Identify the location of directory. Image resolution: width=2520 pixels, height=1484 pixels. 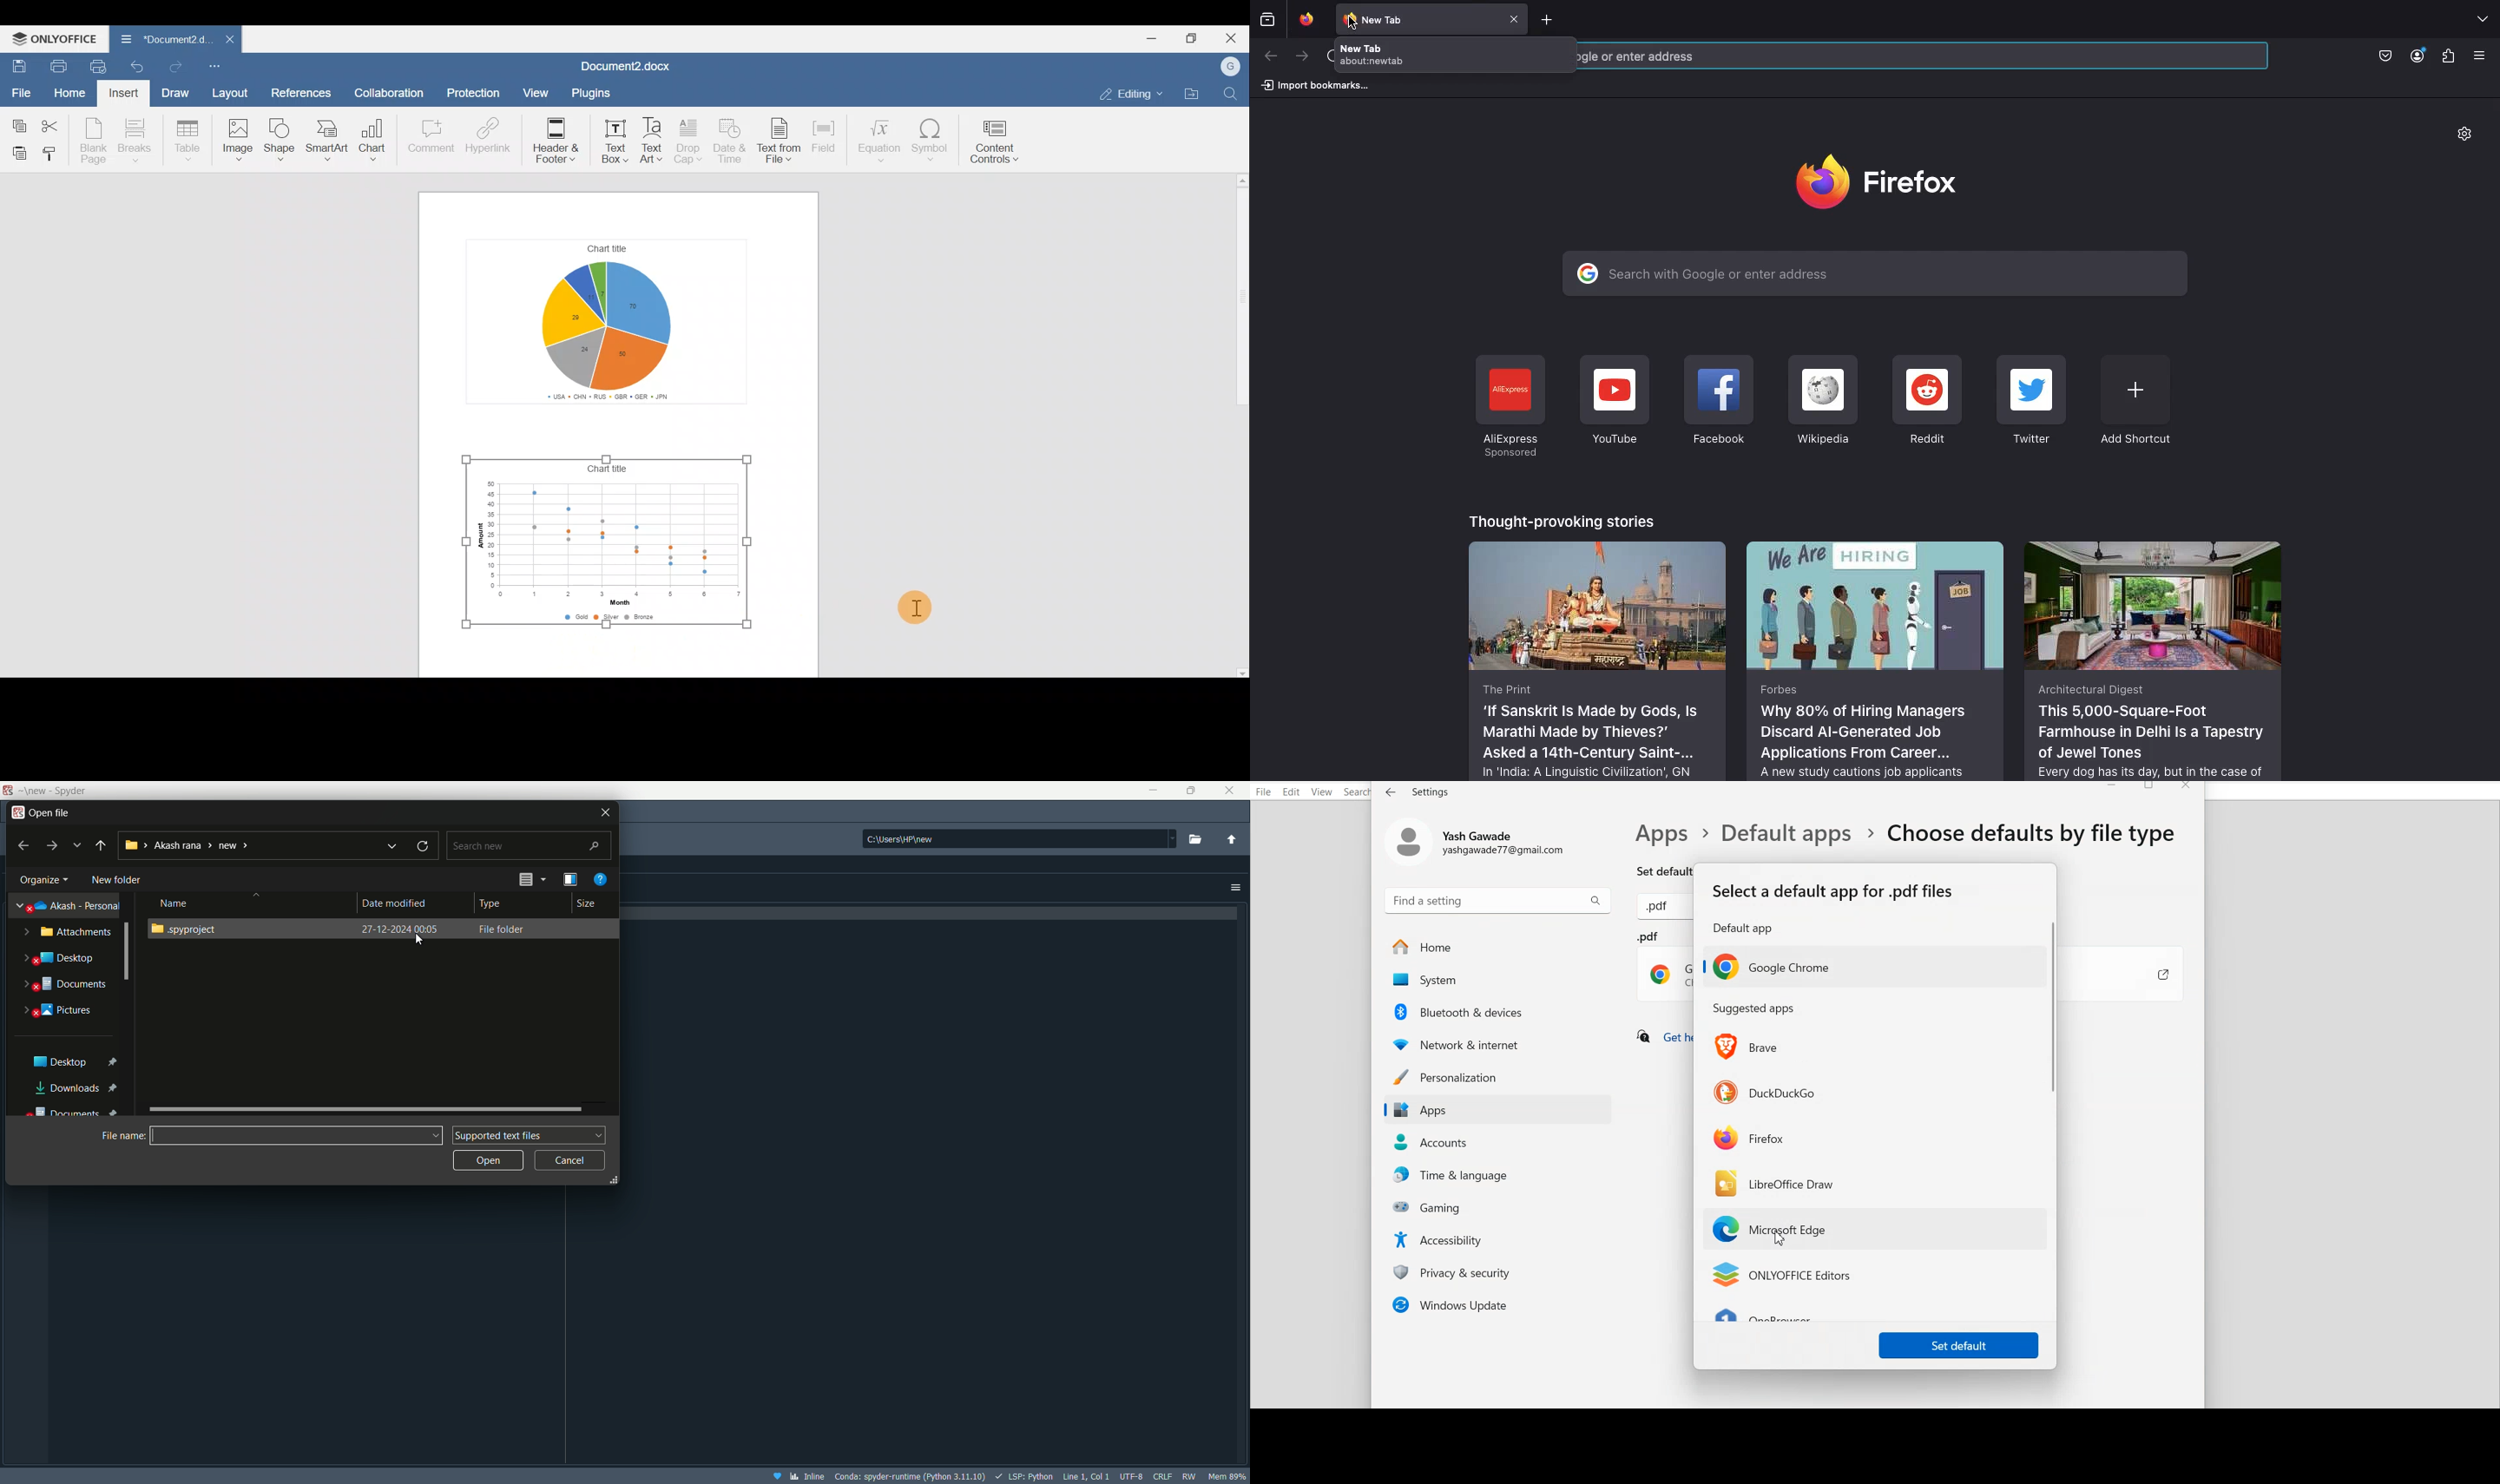
(1020, 837).